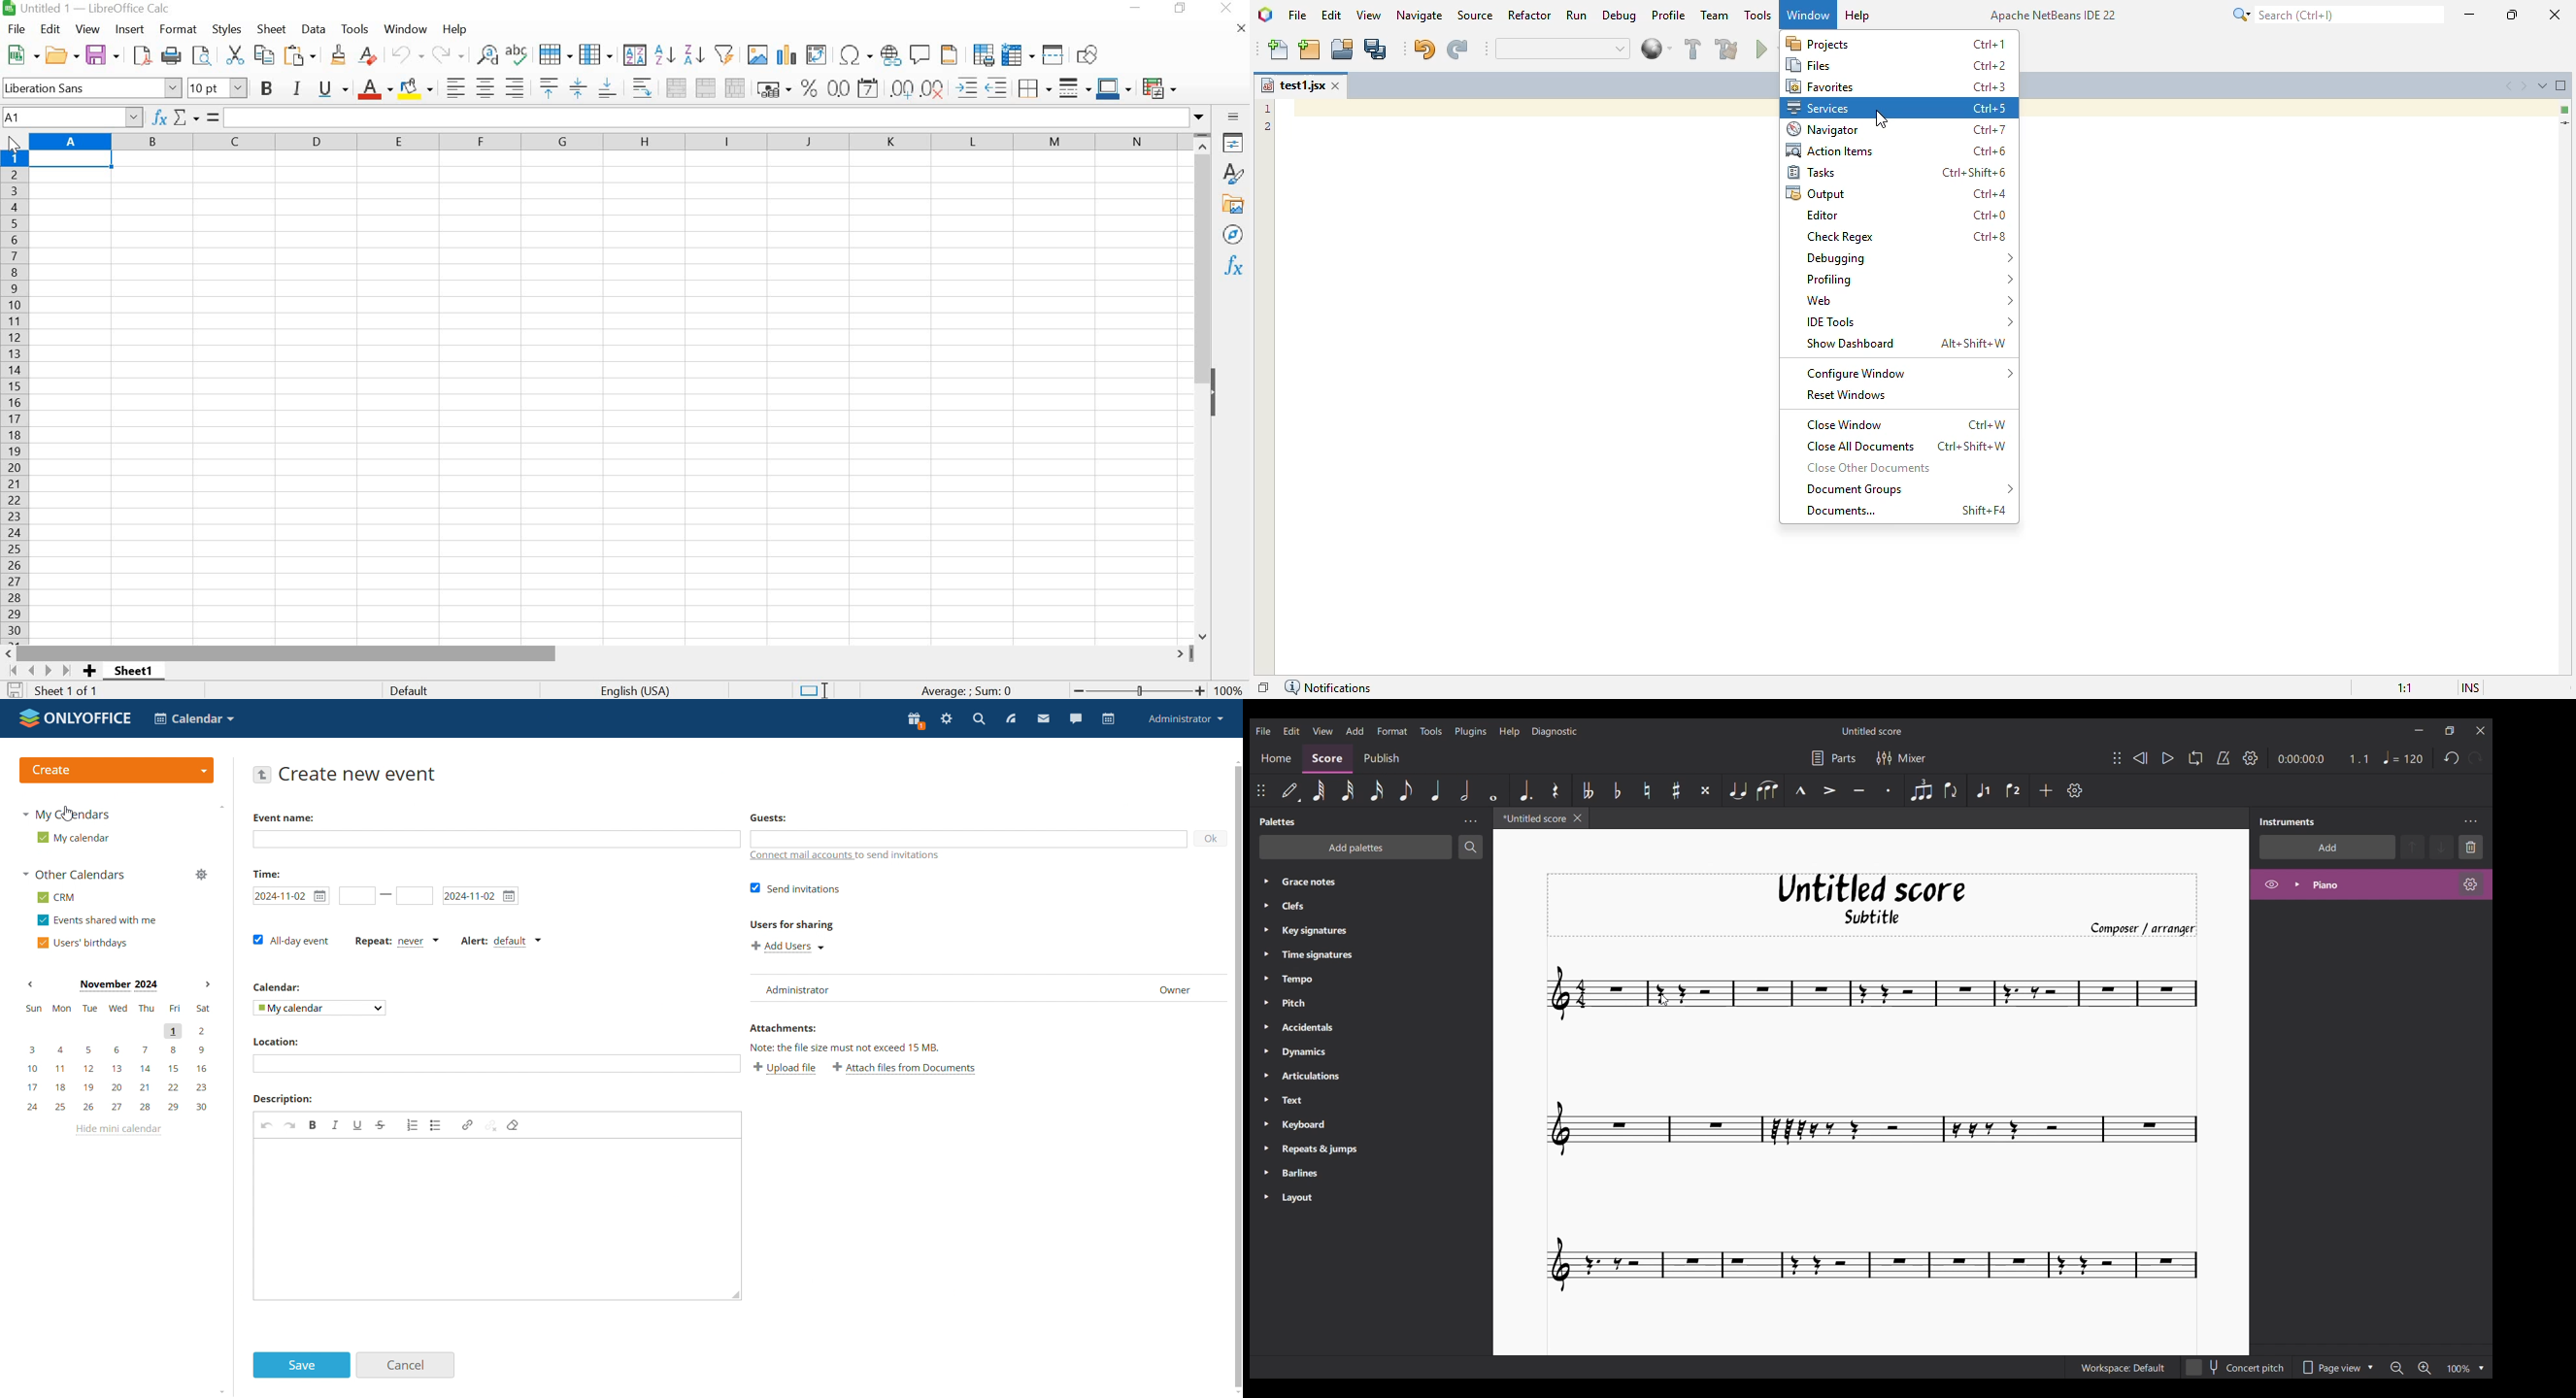 This screenshot has height=1400, width=2576. I want to click on Format menu, so click(1391, 730).